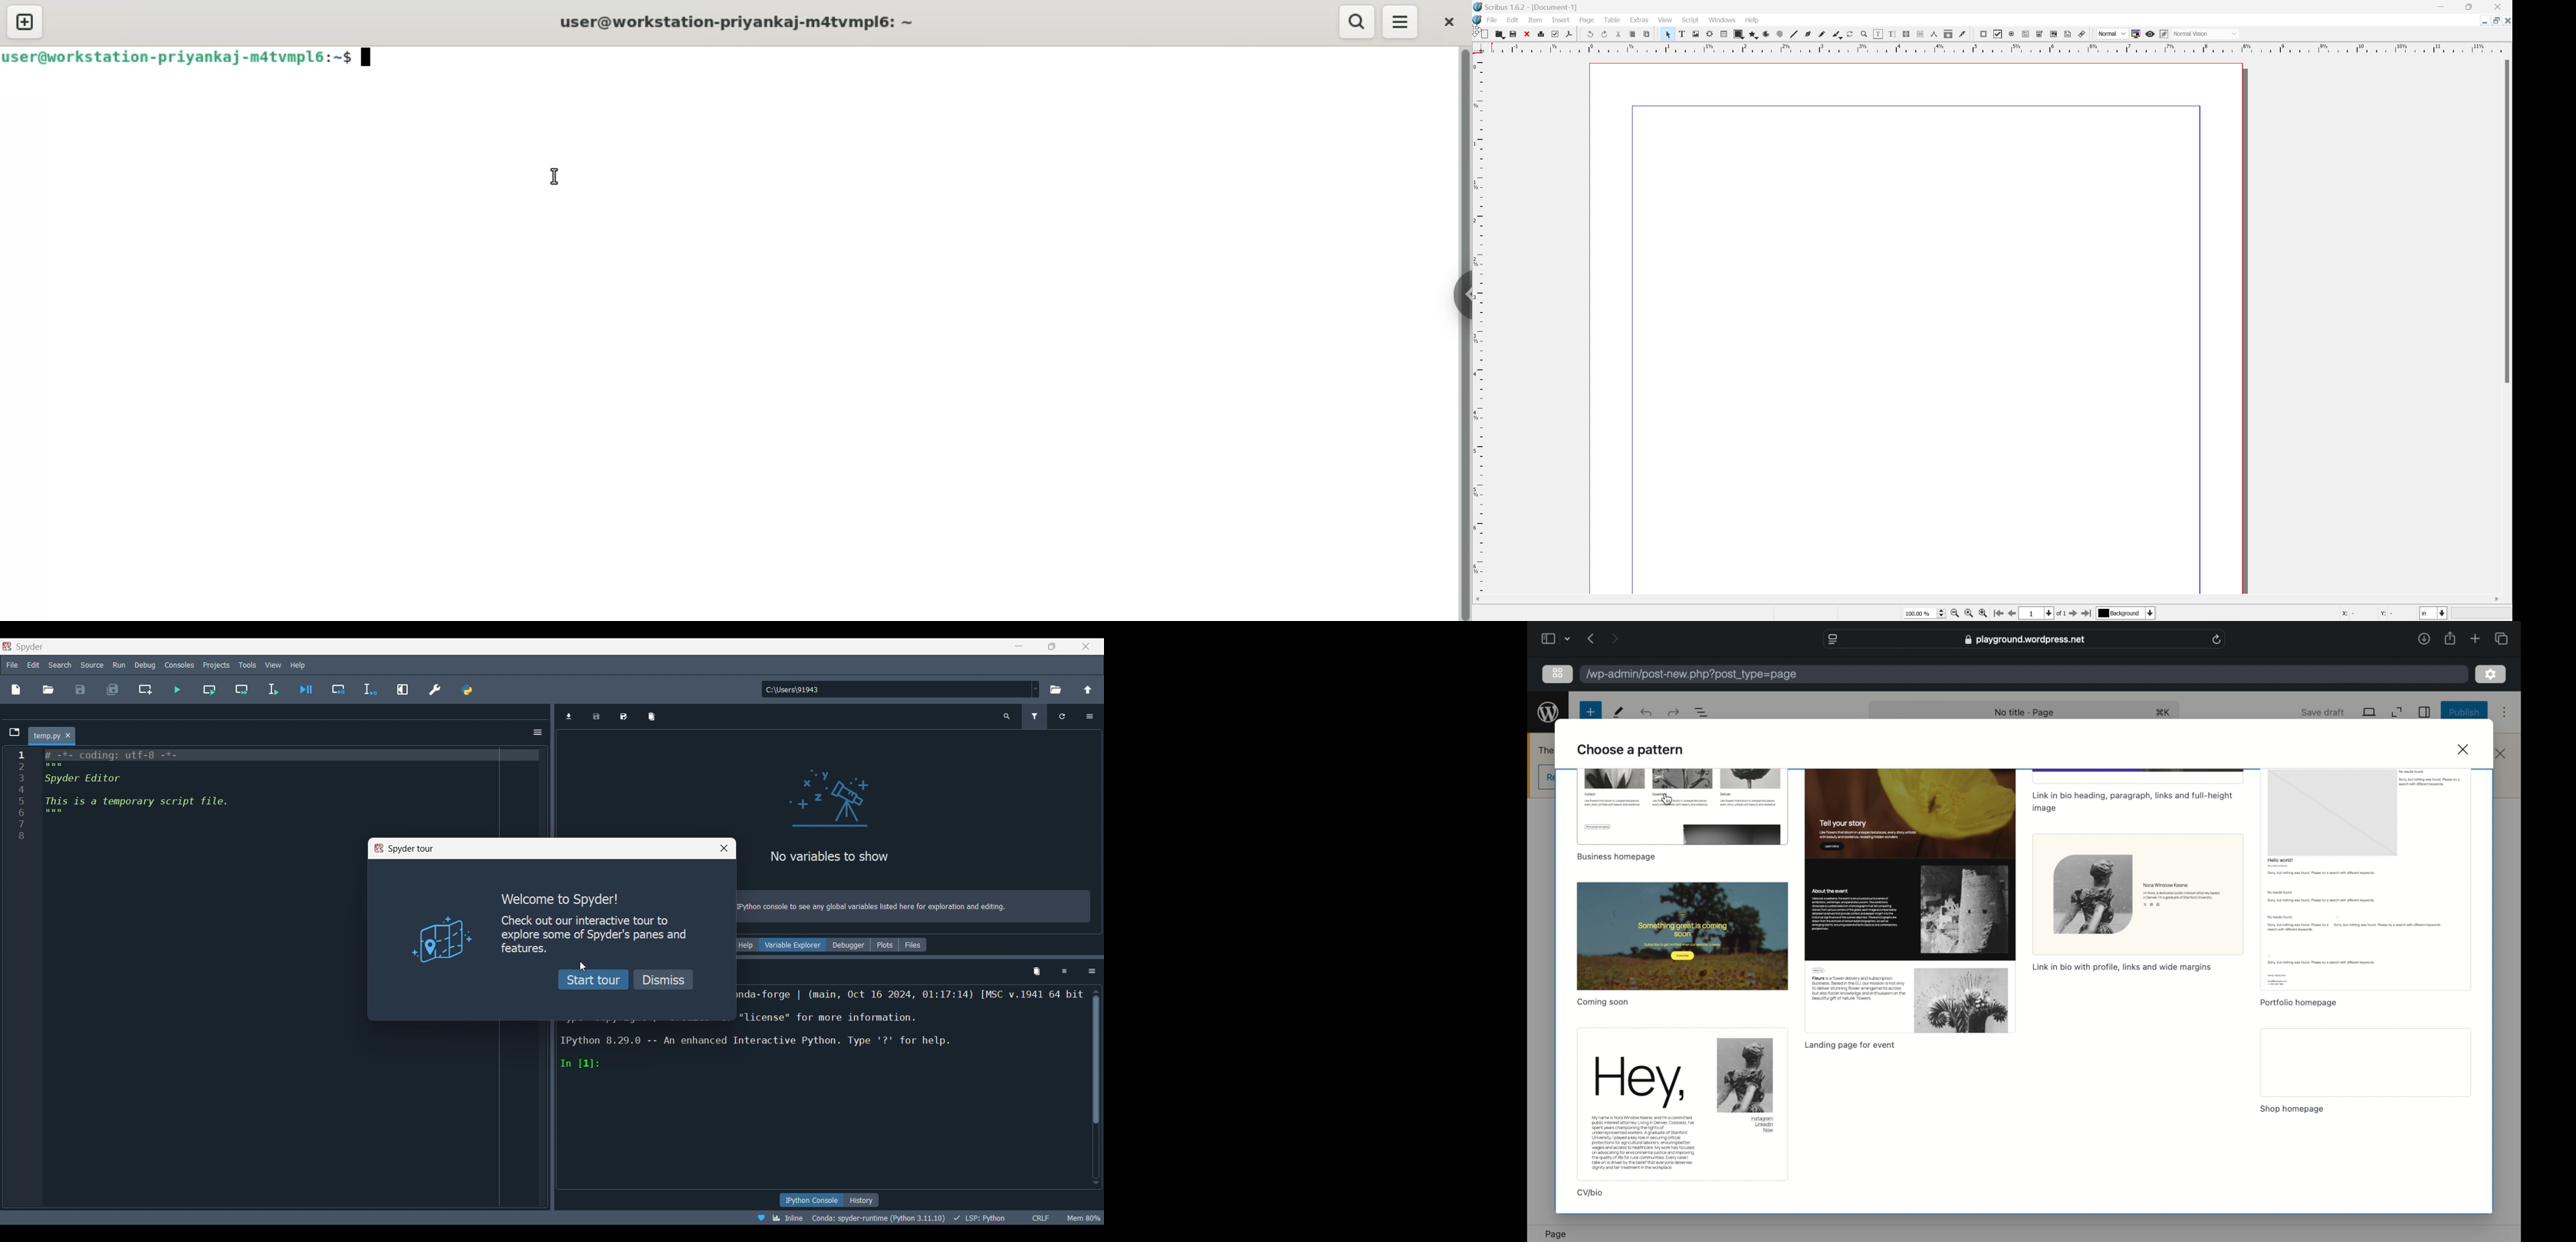 This screenshot has height=1260, width=2576. Describe the element at coordinates (718, 850) in the screenshot. I see `close` at that location.